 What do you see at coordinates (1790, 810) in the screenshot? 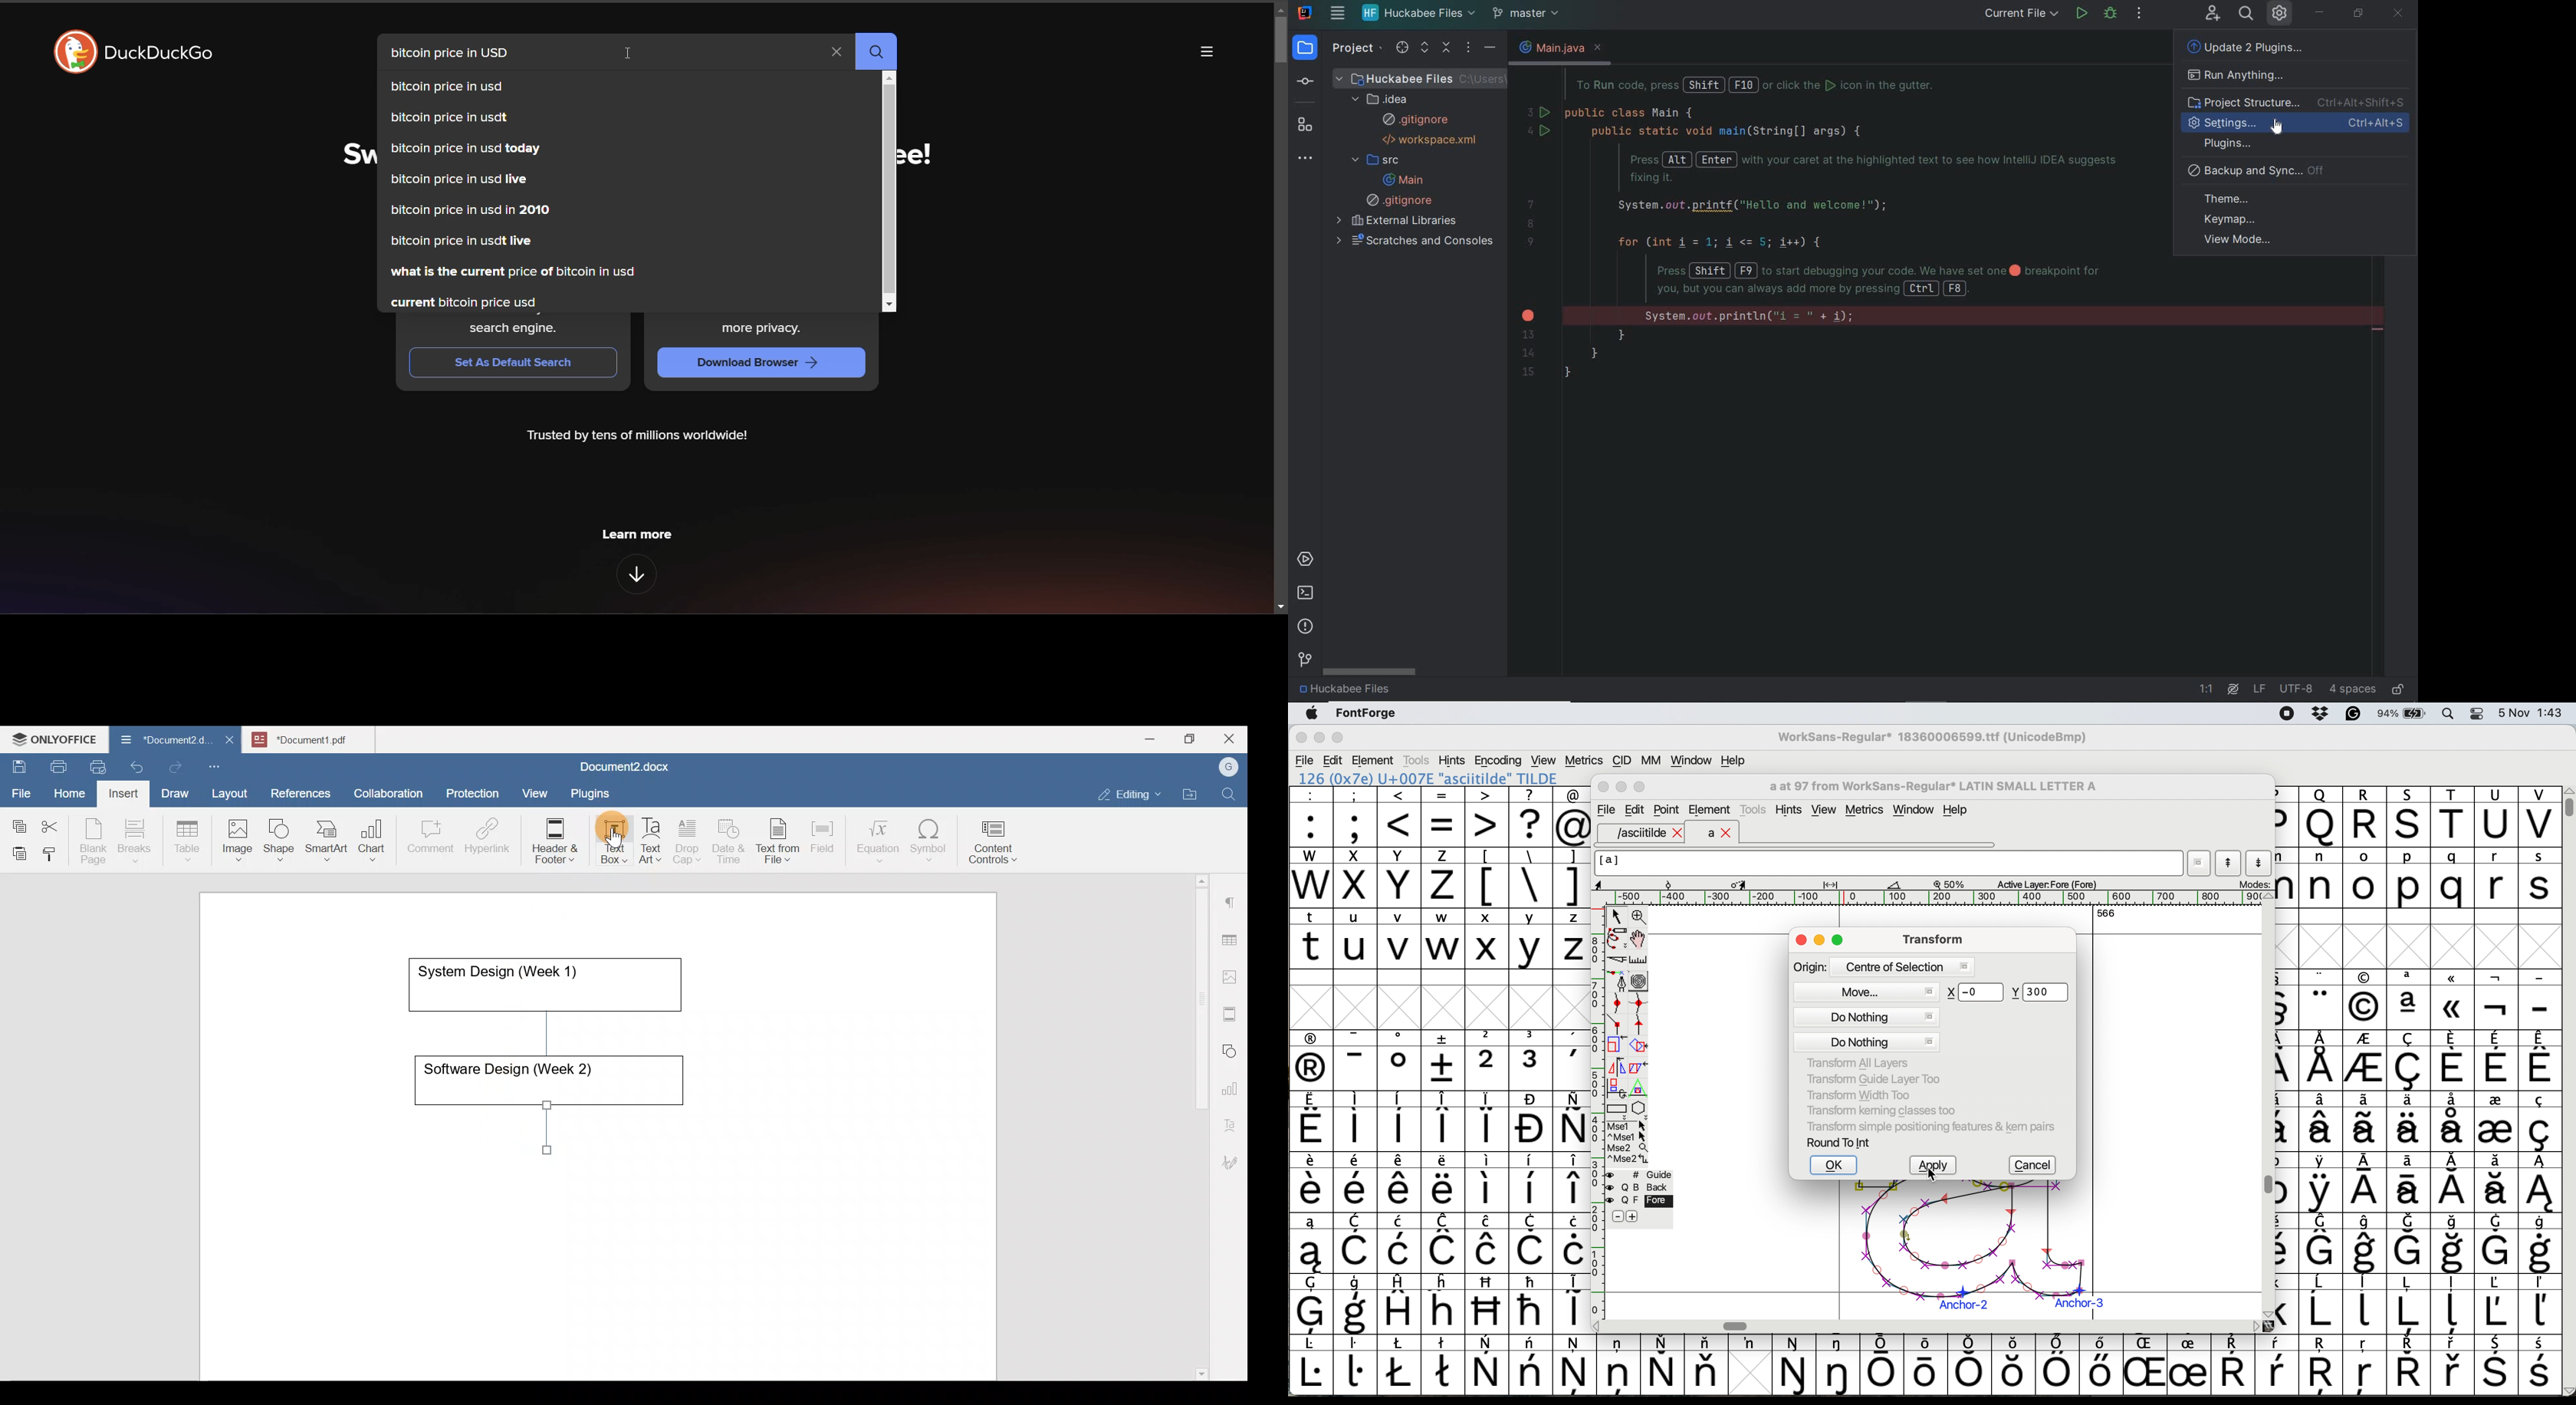
I see `hints` at bounding box center [1790, 810].